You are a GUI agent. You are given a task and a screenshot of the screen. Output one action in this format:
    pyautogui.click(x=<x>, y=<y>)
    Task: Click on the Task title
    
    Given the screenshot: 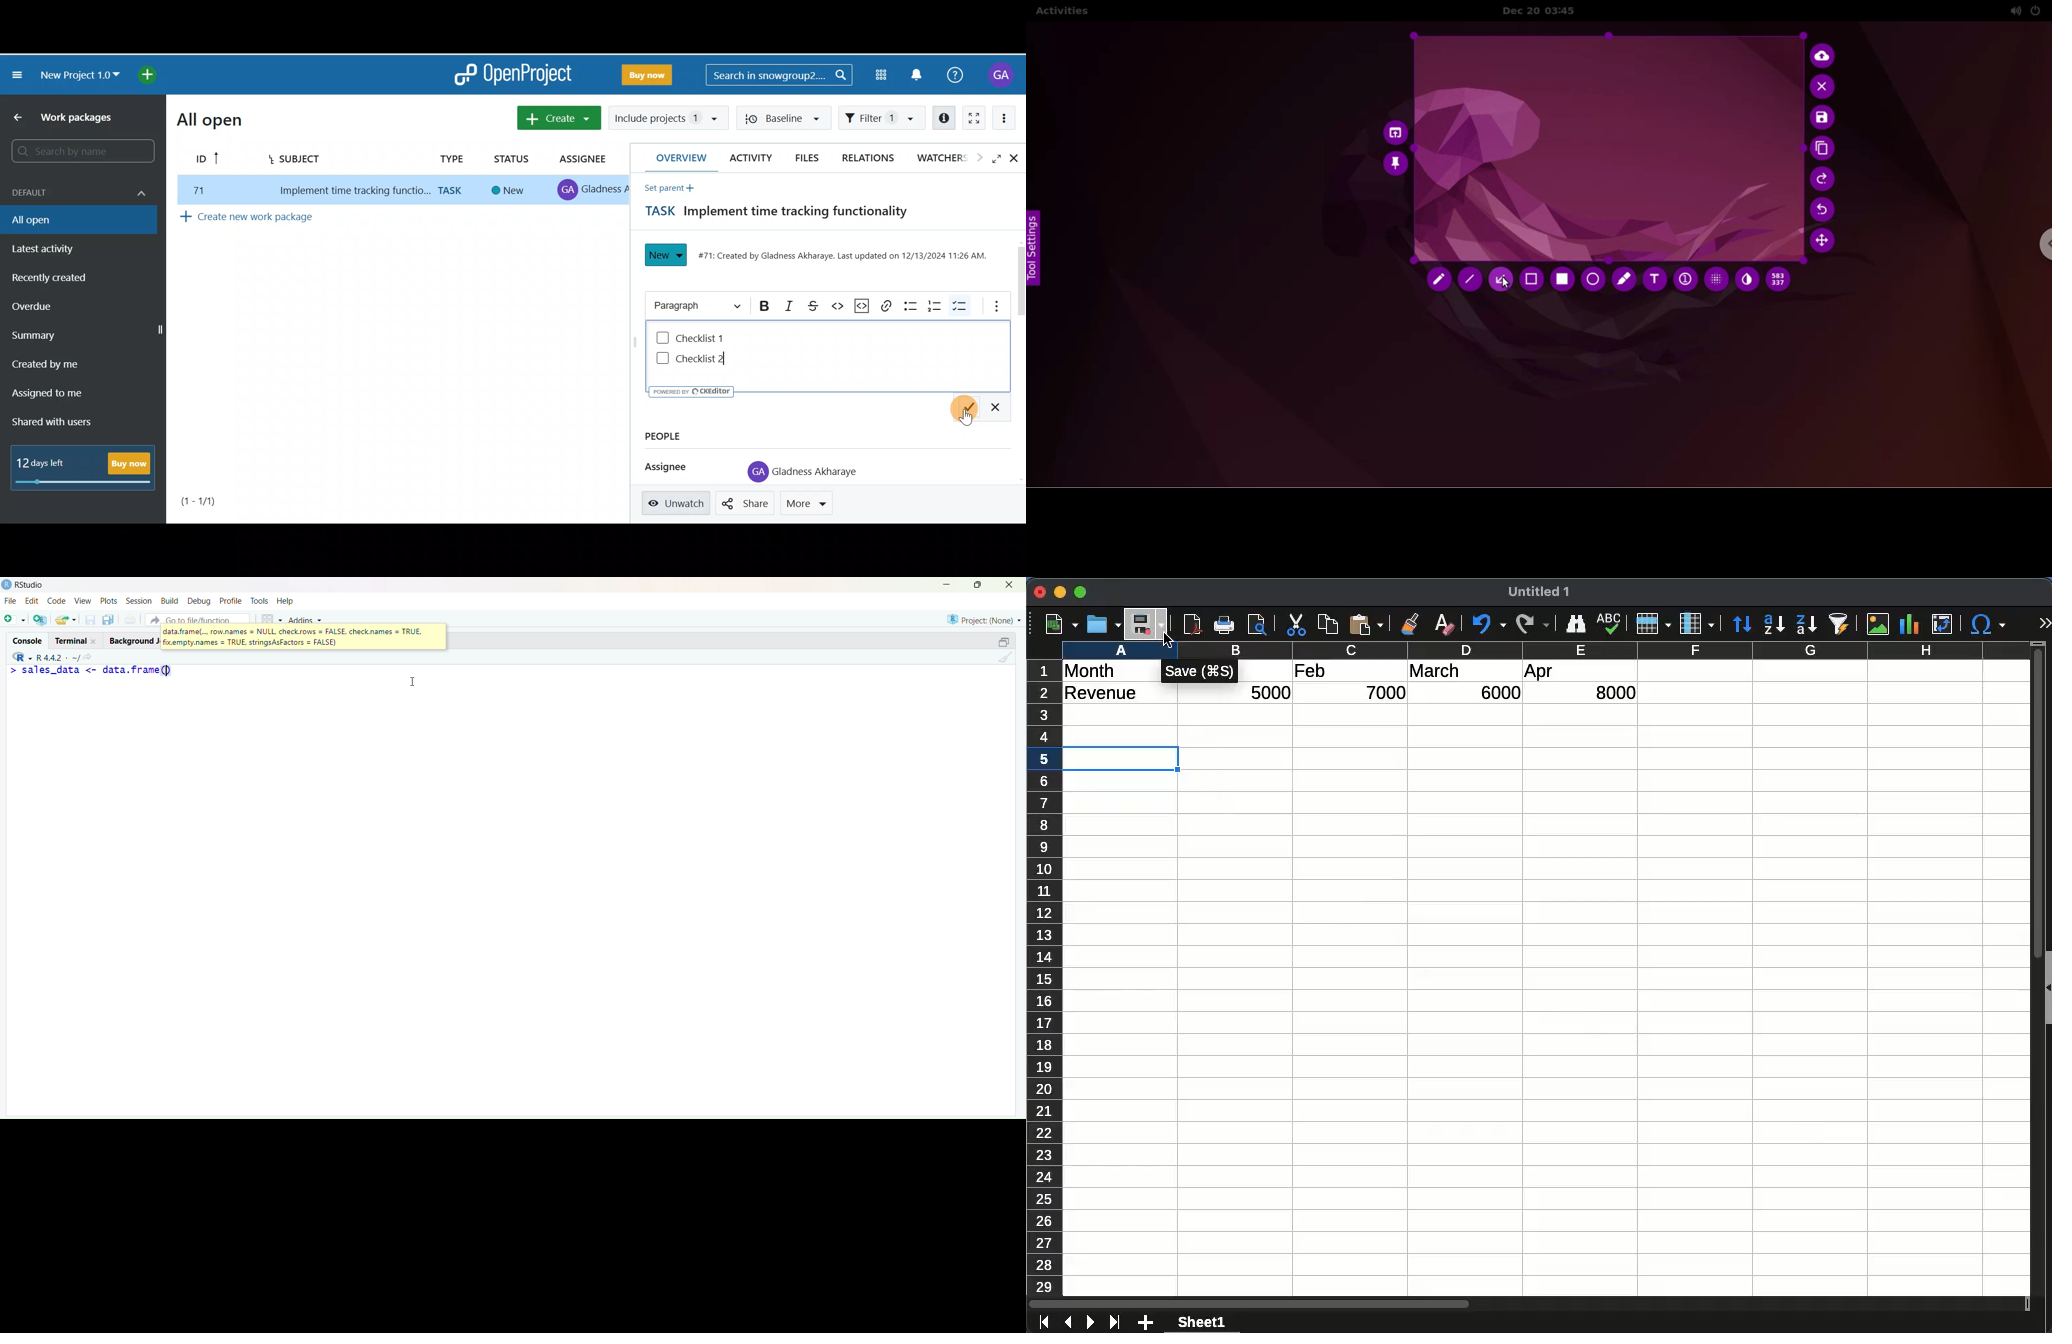 What is the action you would take?
    pyautogui.click(x=769, y=214)
    